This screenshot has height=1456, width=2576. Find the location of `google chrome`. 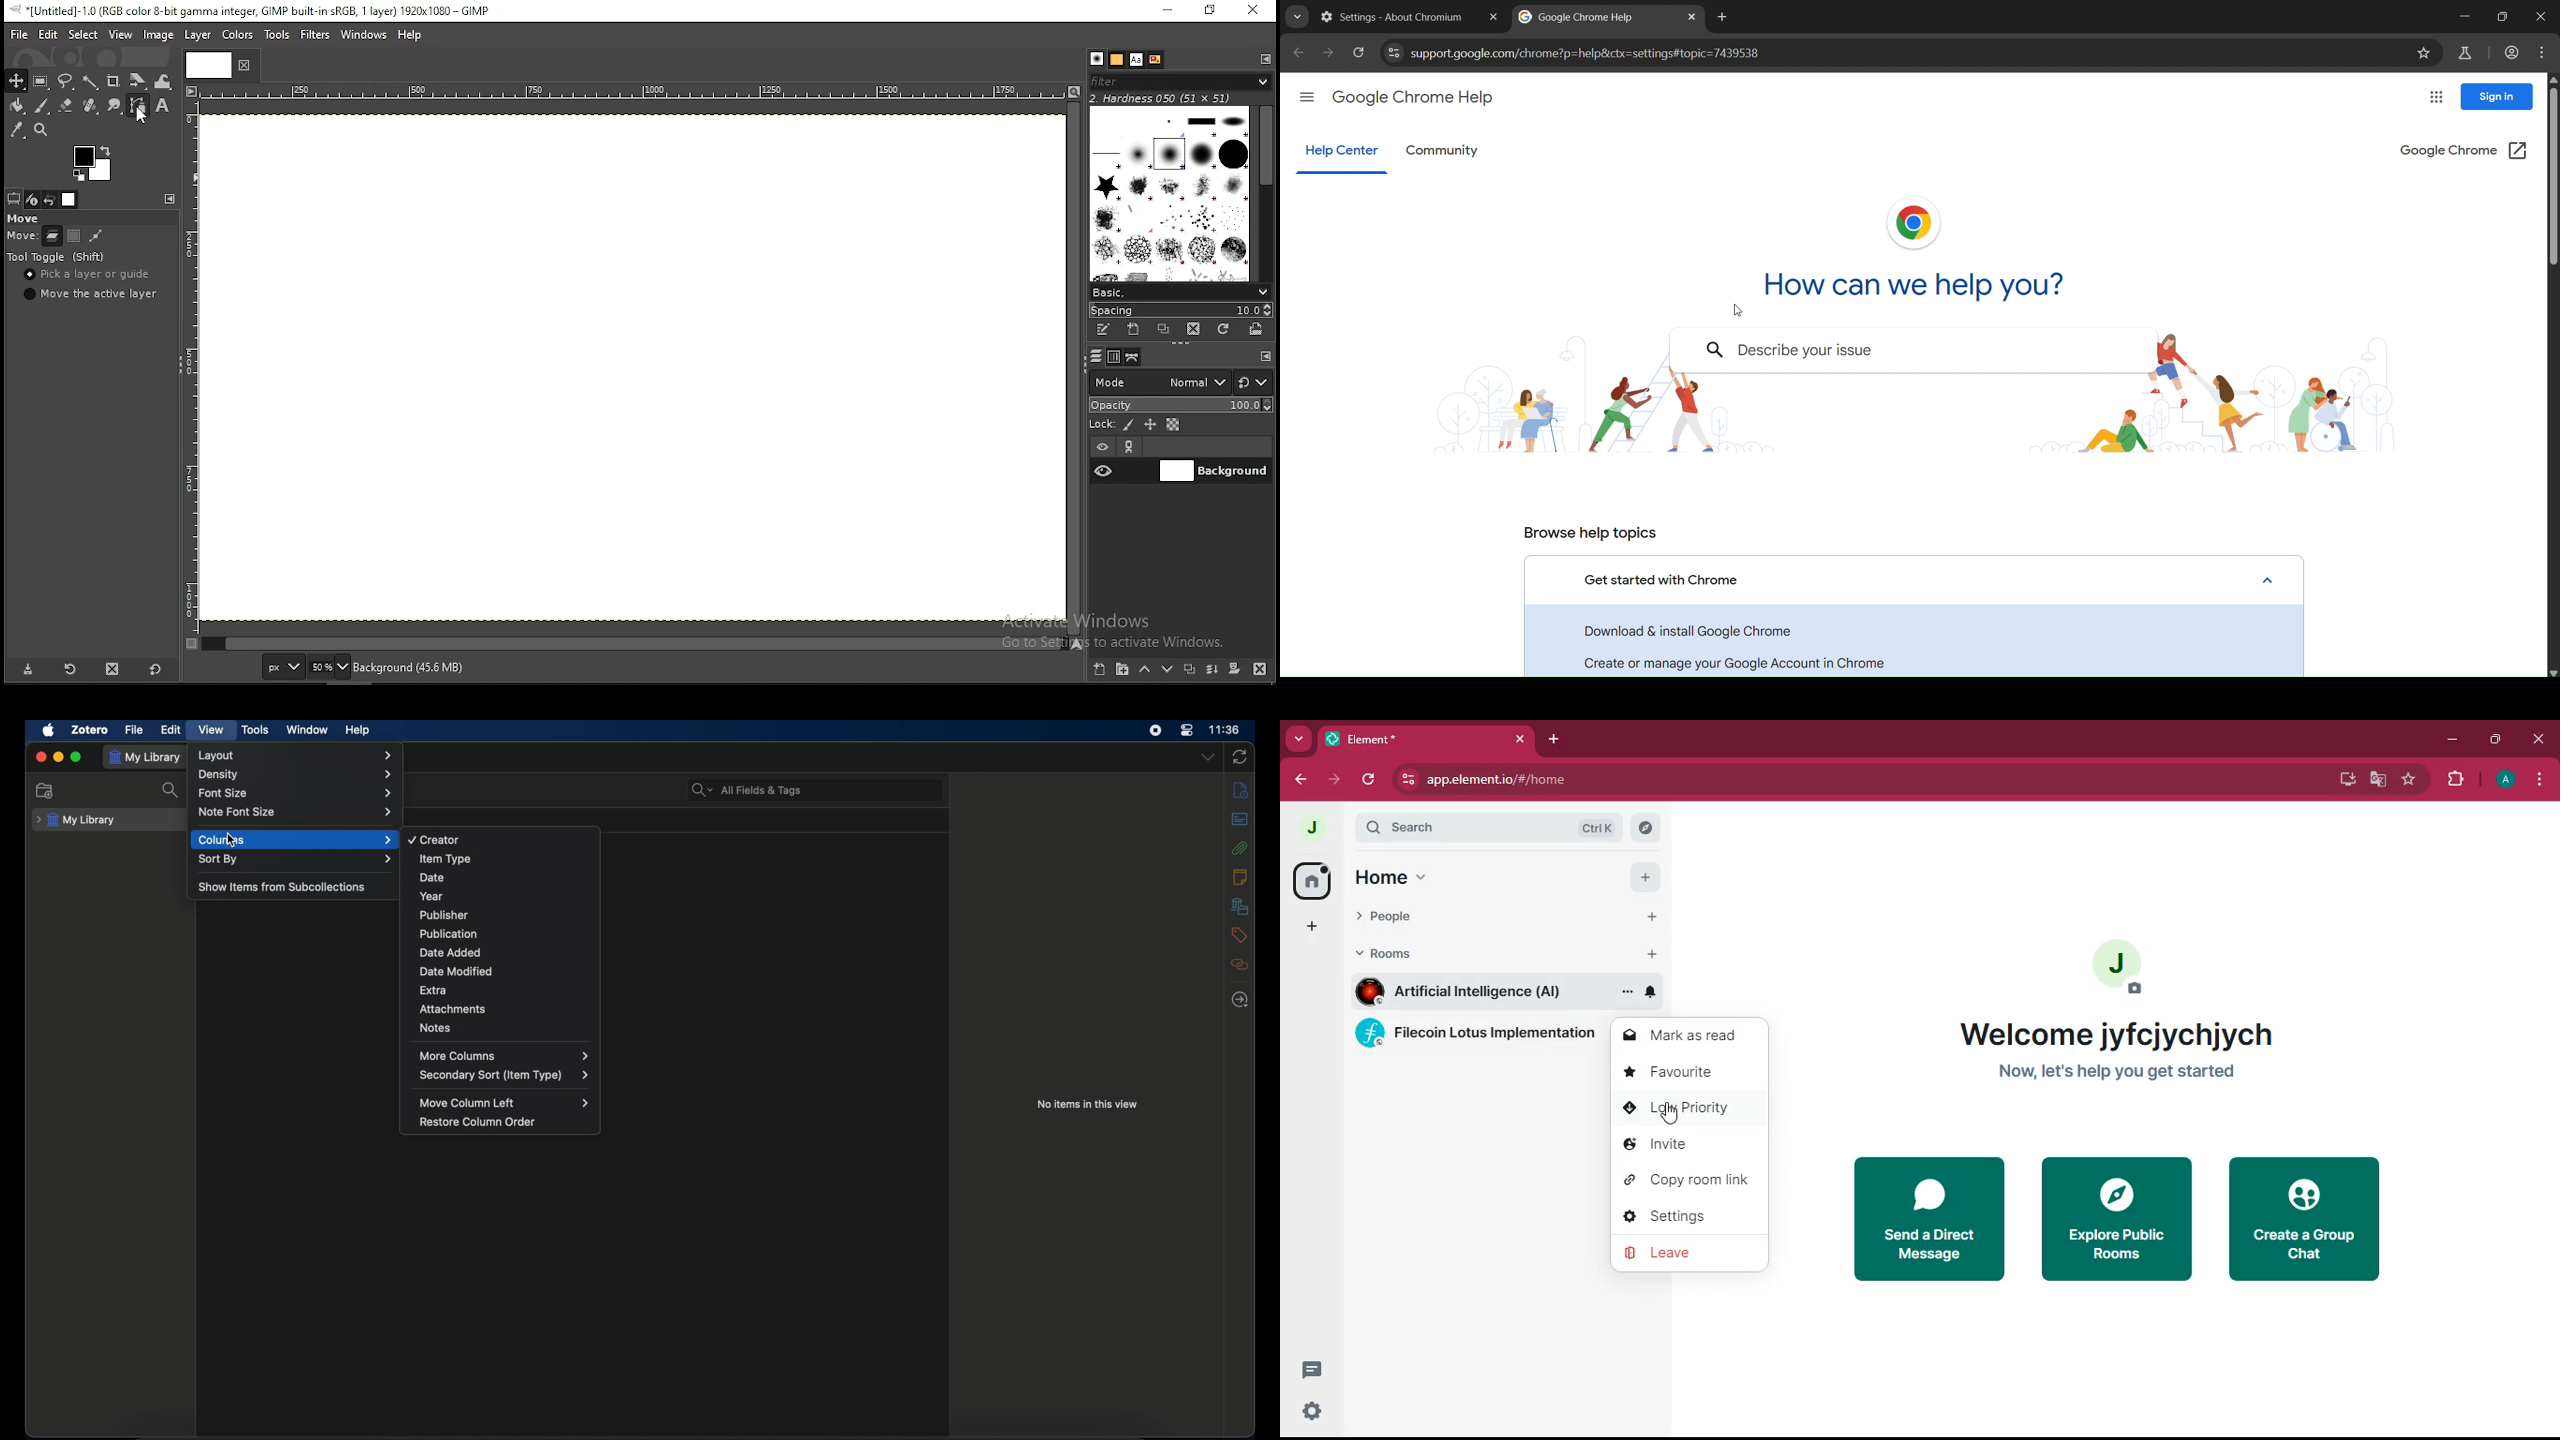

google chrome is located at coordinates (2464, 149).